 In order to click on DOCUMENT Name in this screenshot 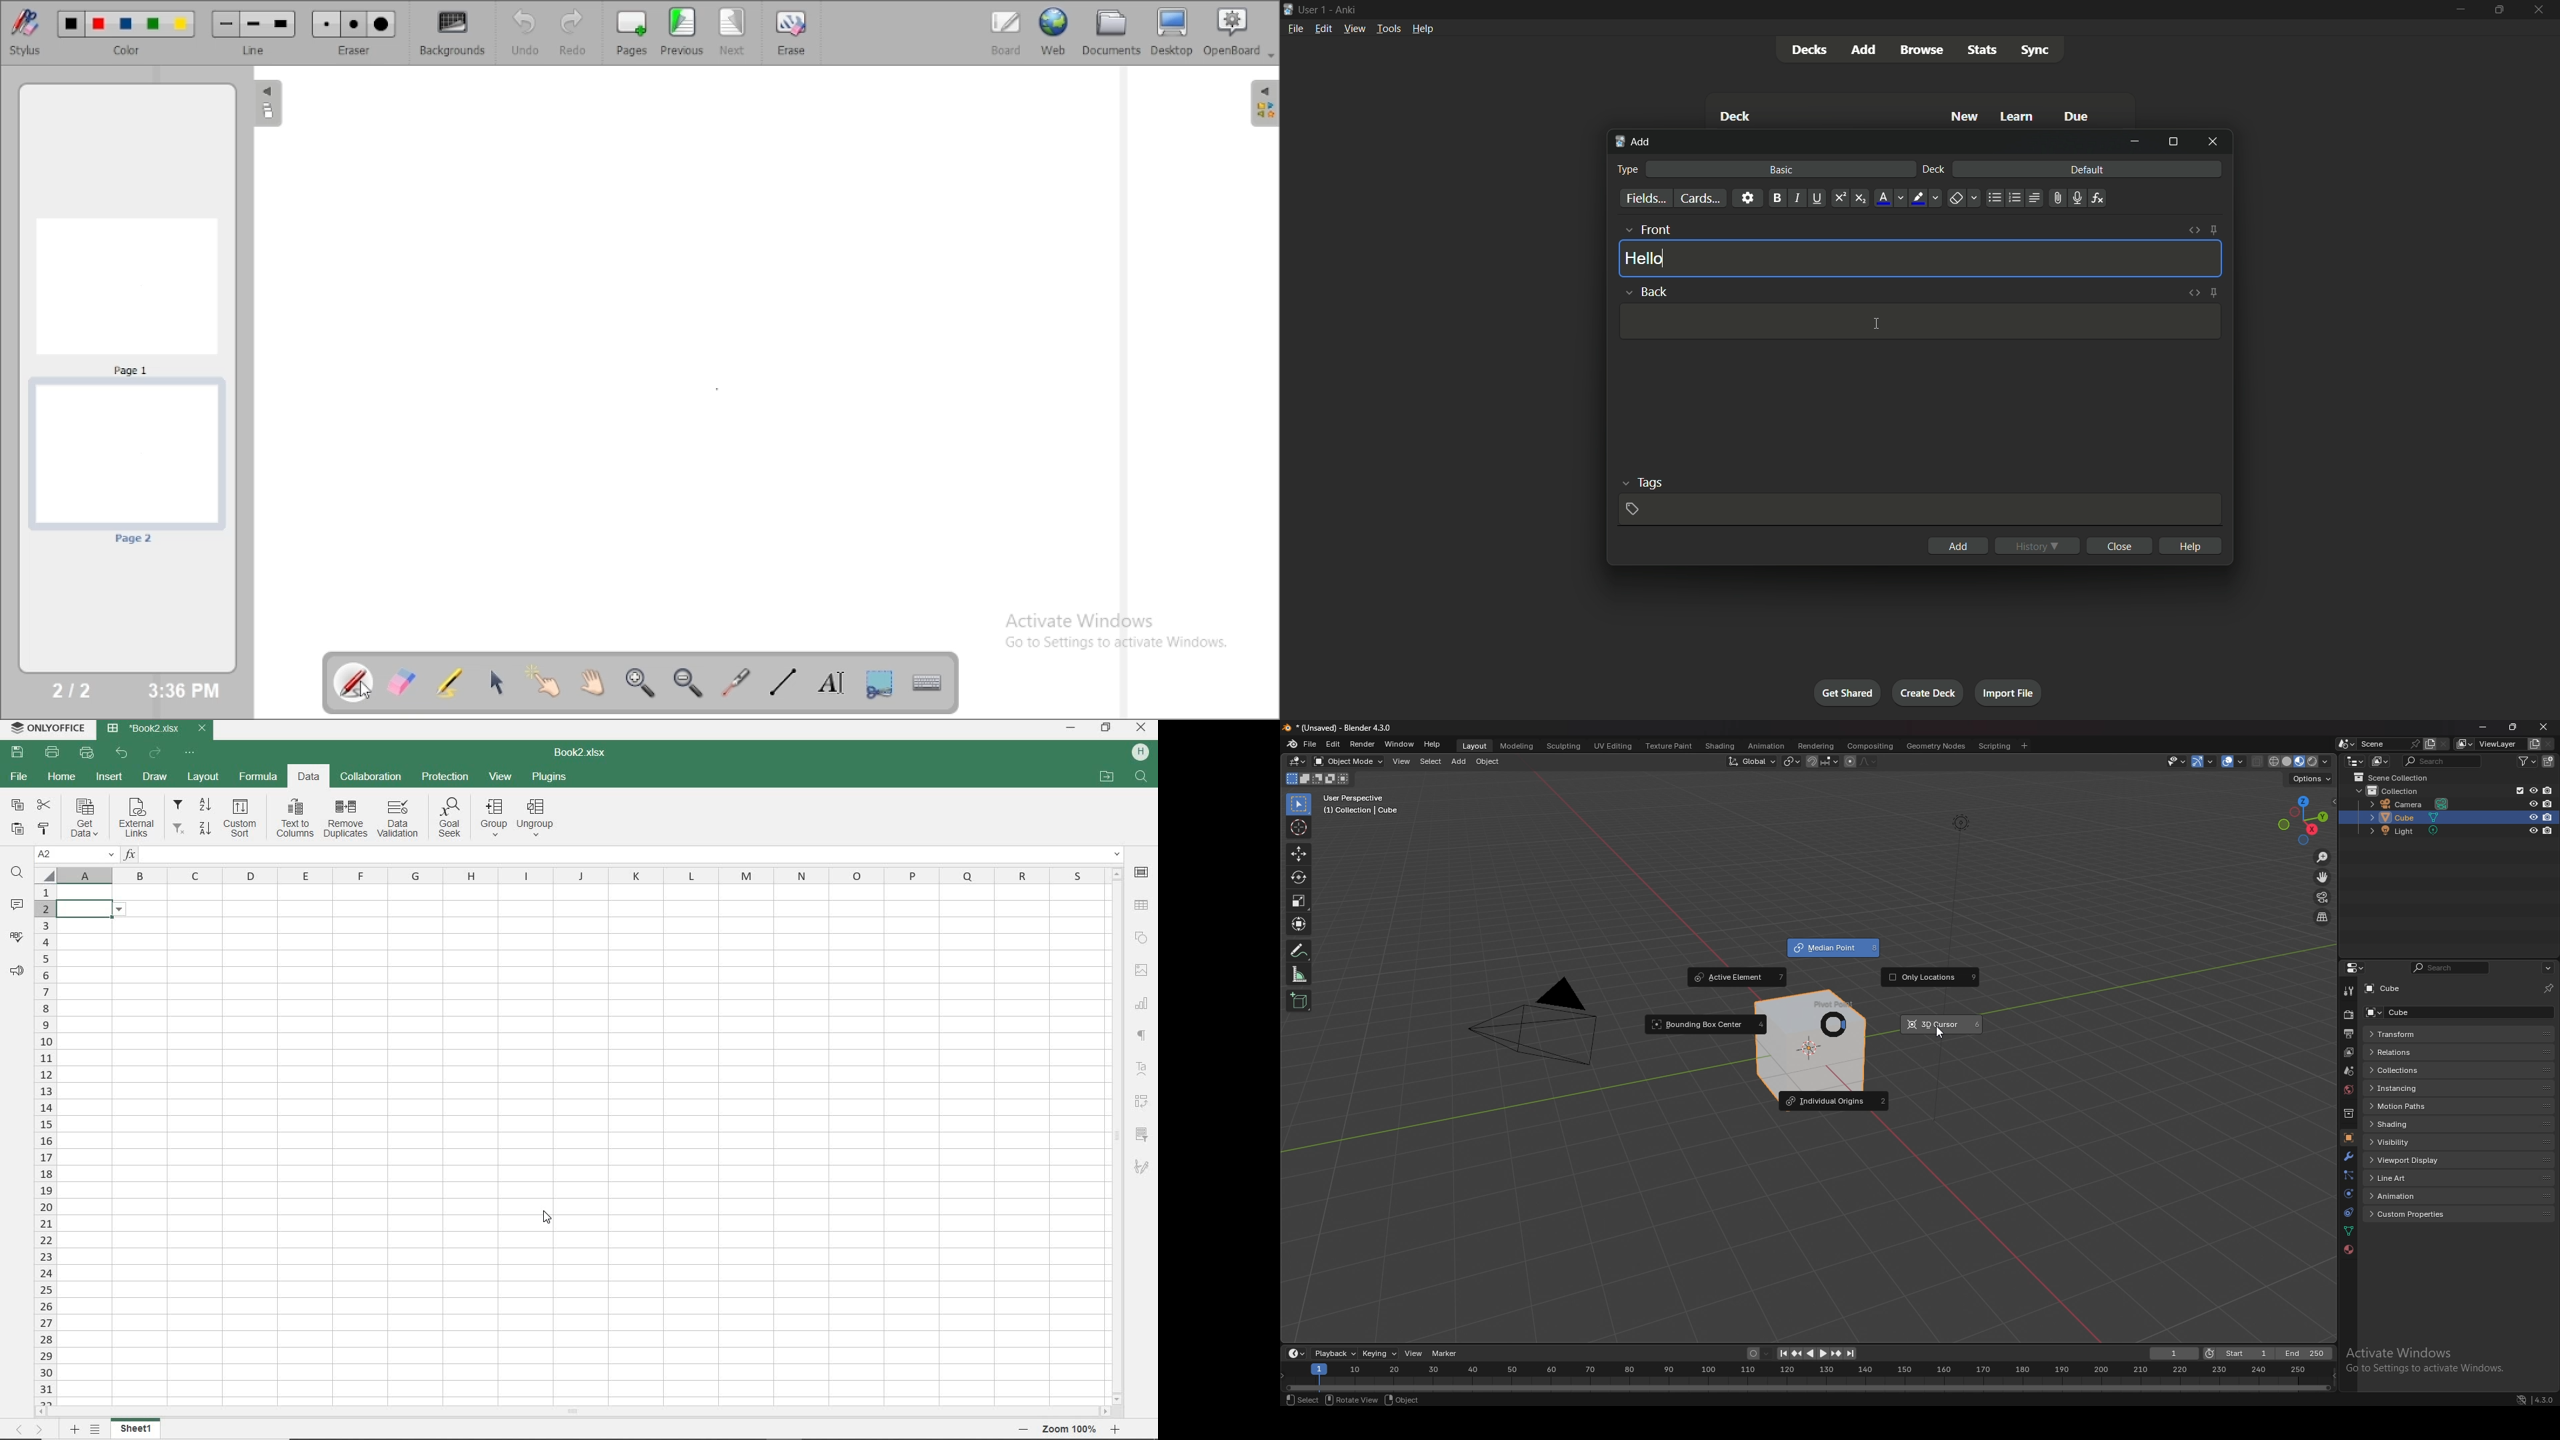, I will do `click(143, 729)`.